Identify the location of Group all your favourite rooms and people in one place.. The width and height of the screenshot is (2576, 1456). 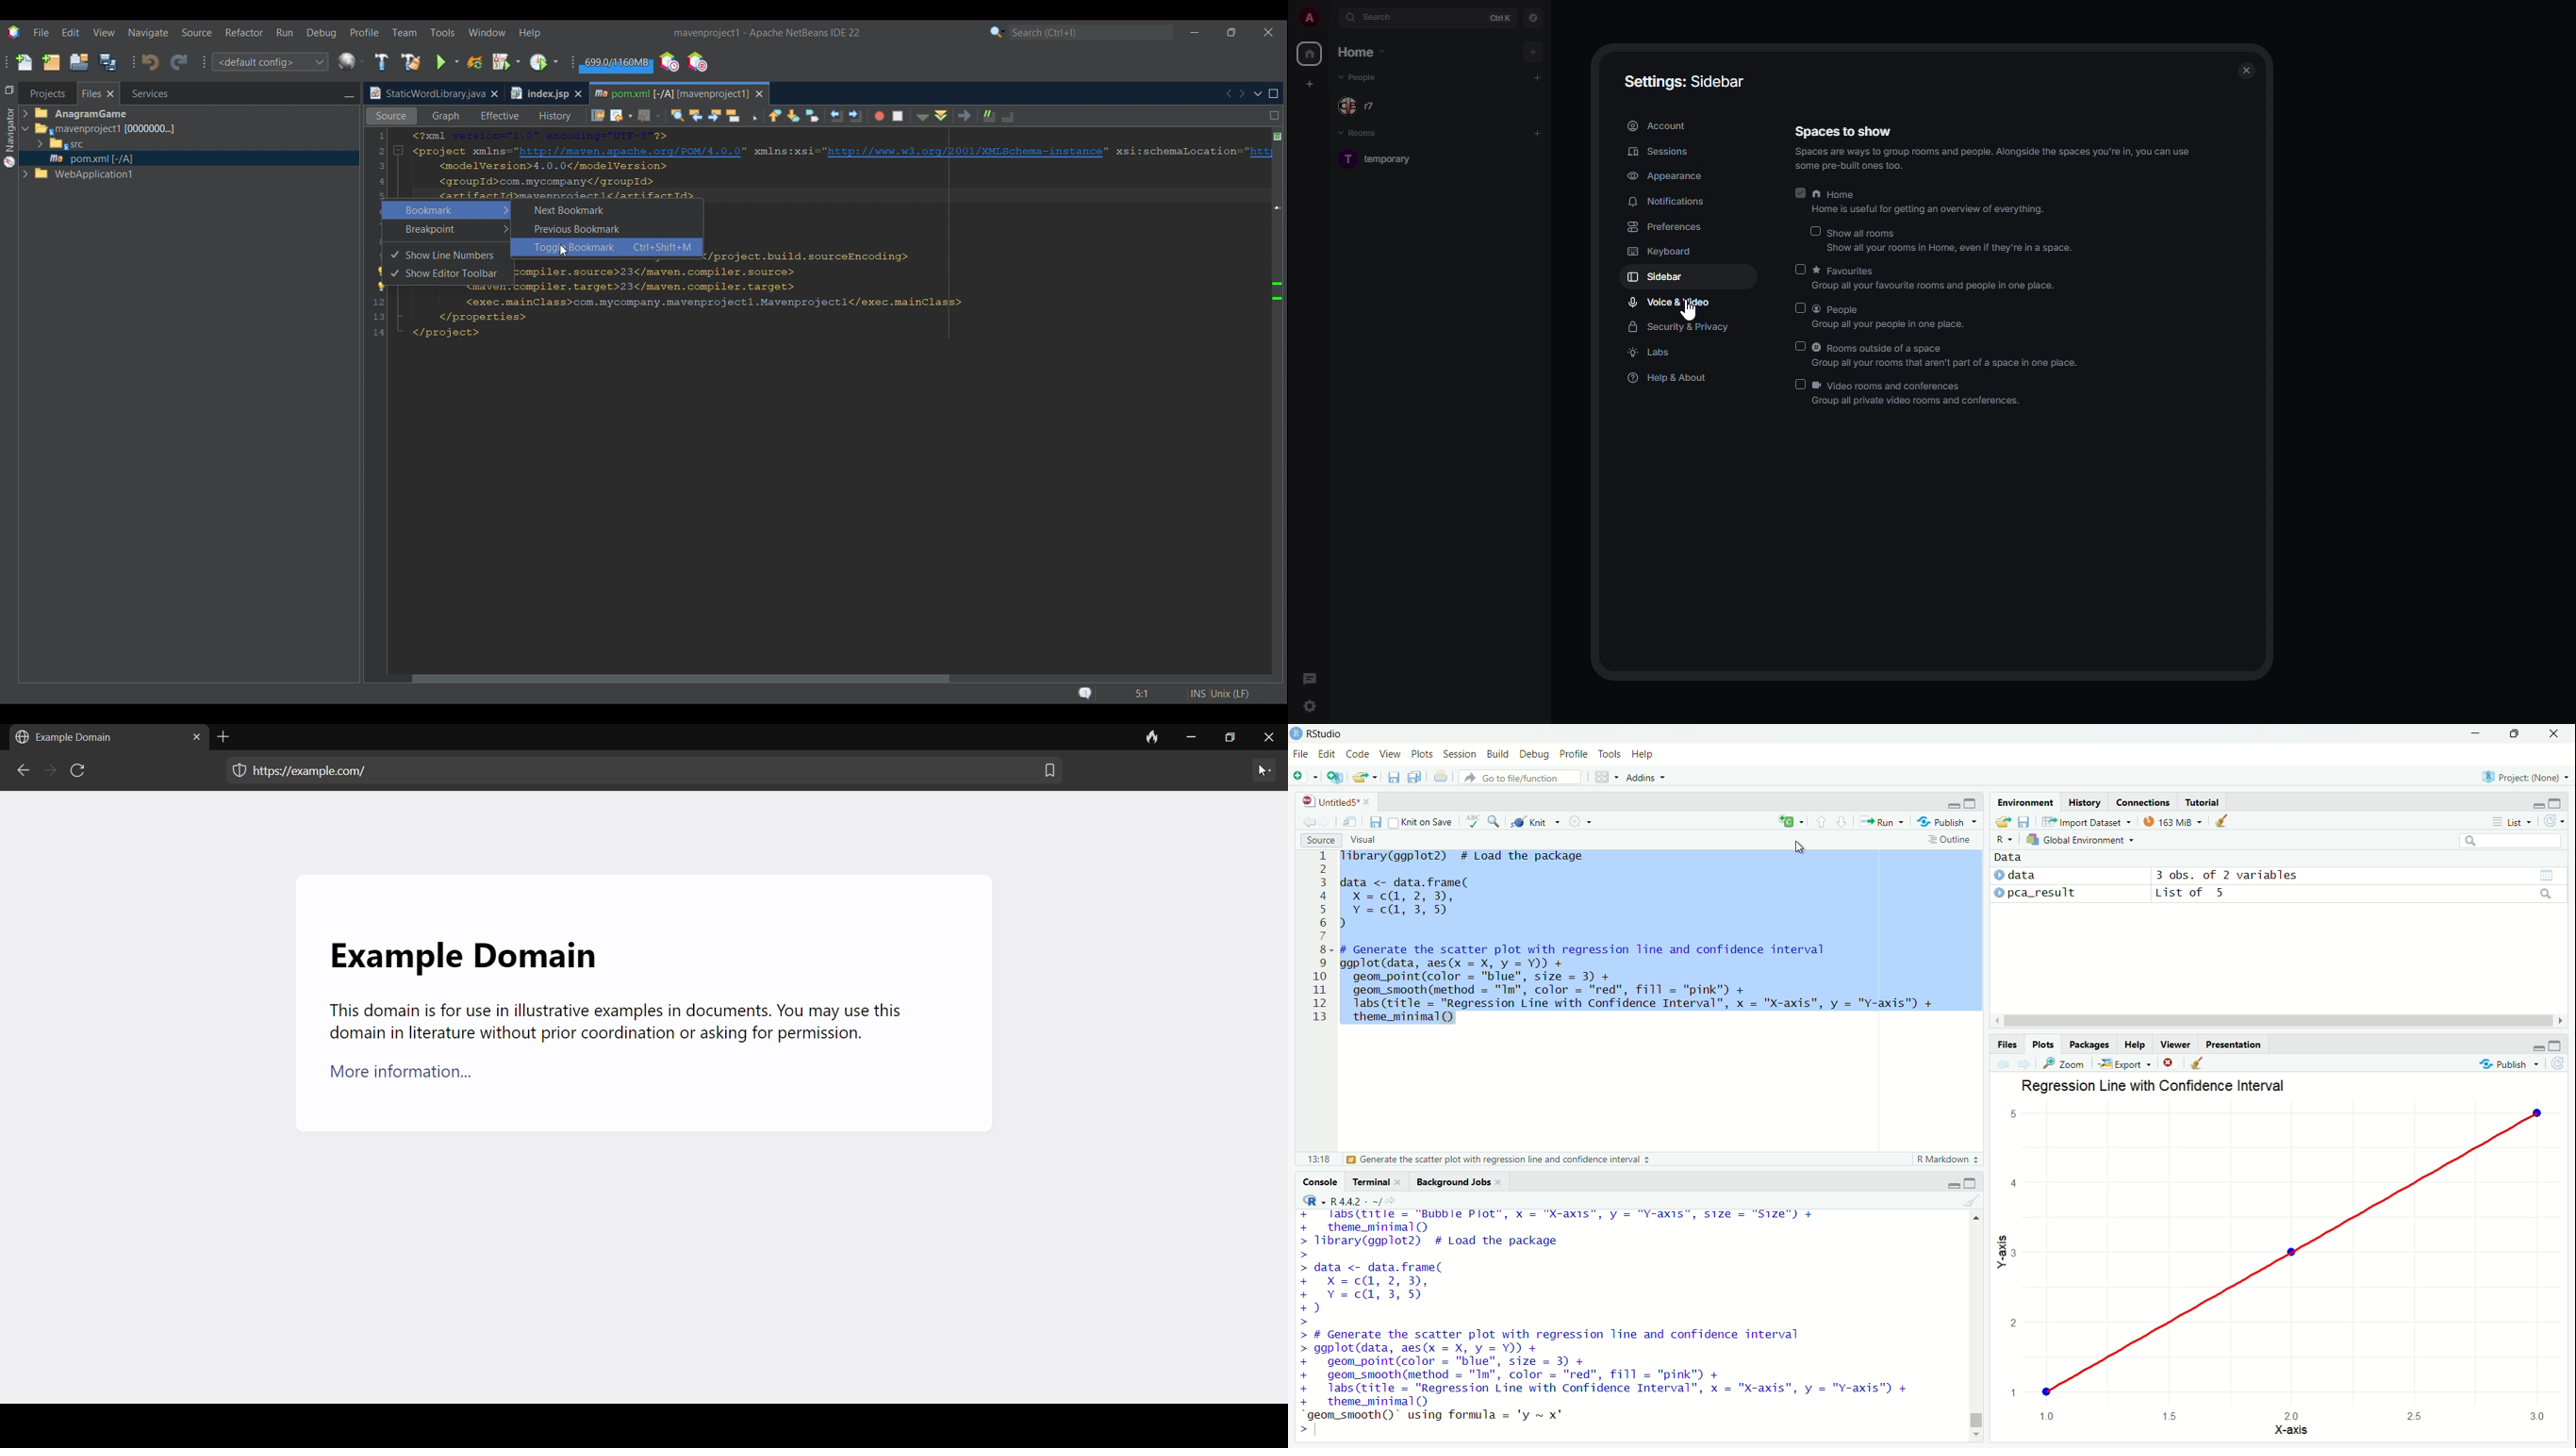
(1926, 288).